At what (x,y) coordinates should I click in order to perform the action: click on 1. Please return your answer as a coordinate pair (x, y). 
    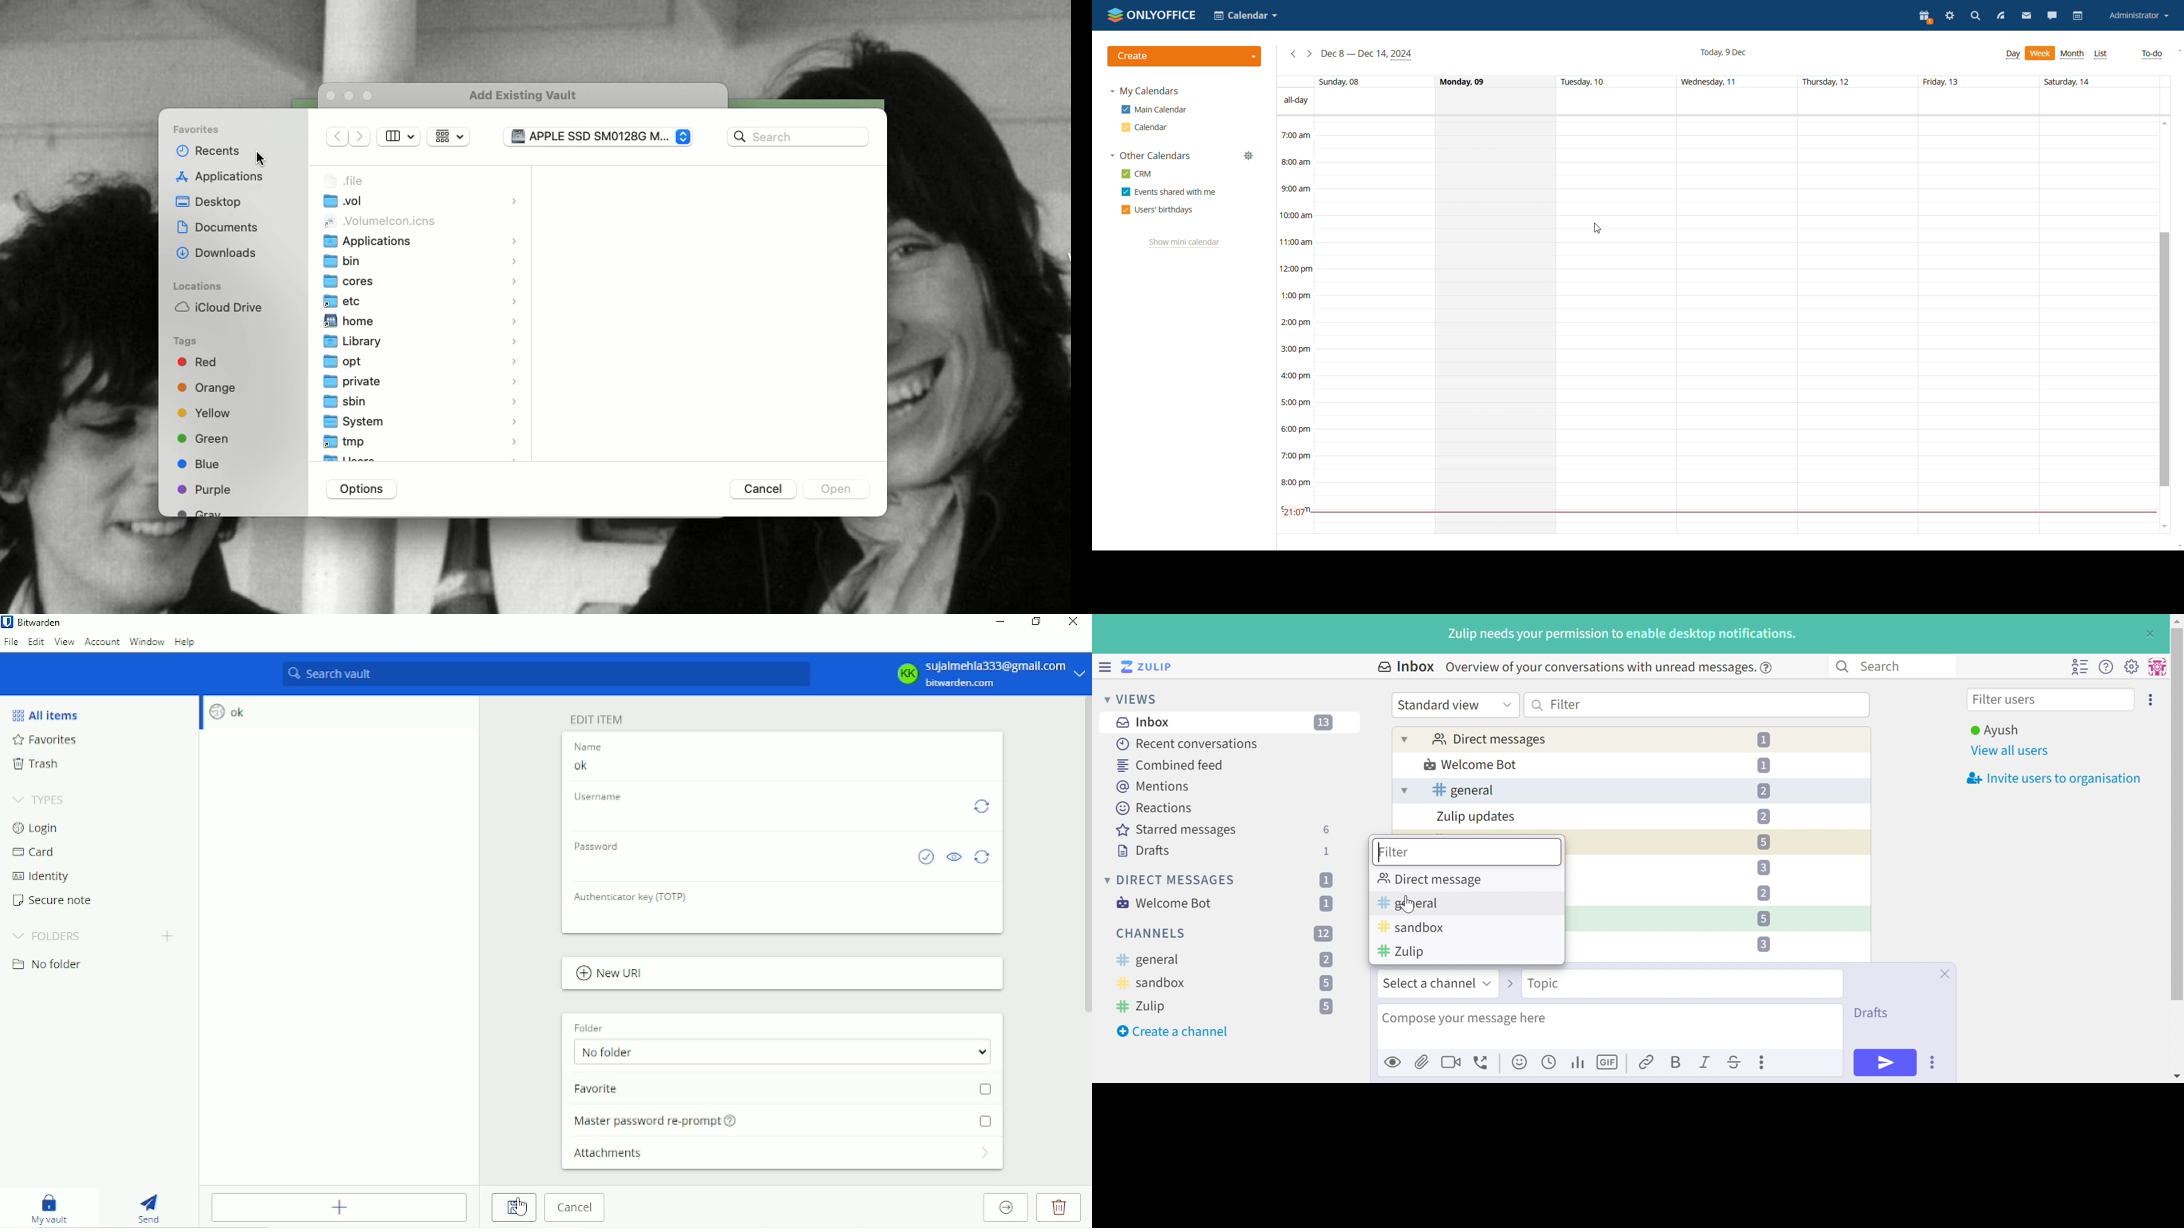
    Looking at the image, I should click on (1329, 903).